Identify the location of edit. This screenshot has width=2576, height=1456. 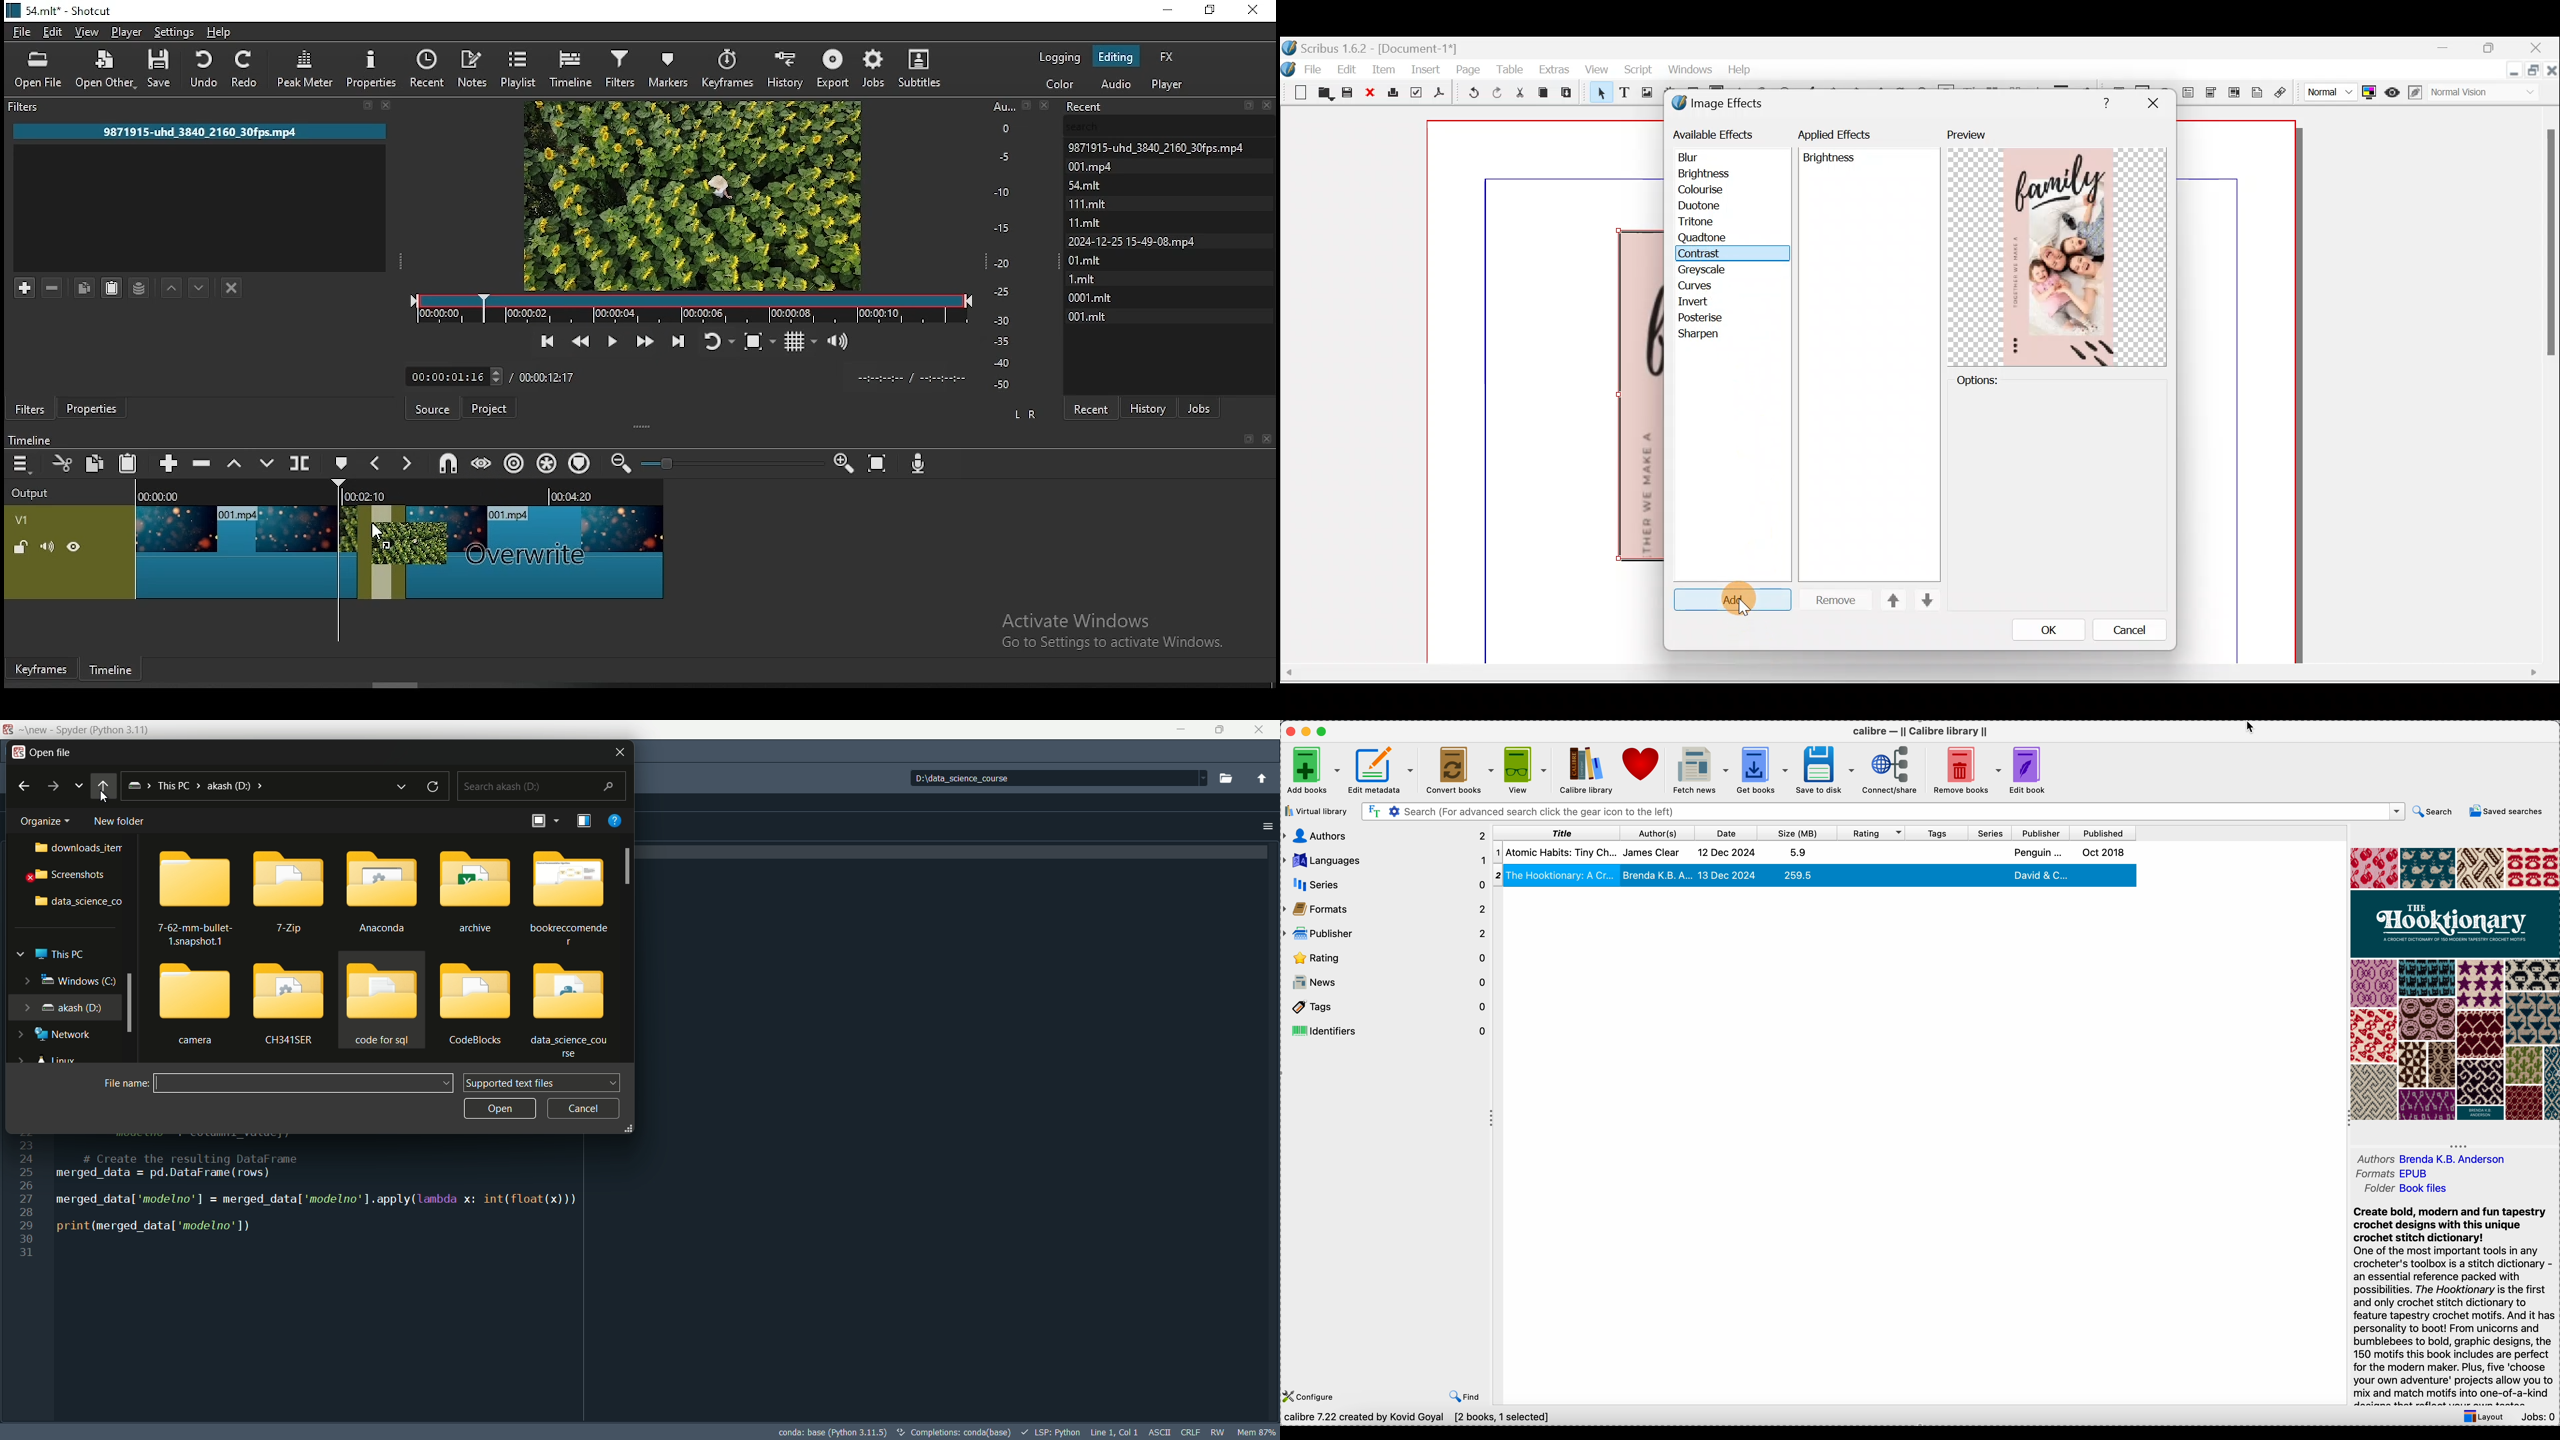
(51, 31).